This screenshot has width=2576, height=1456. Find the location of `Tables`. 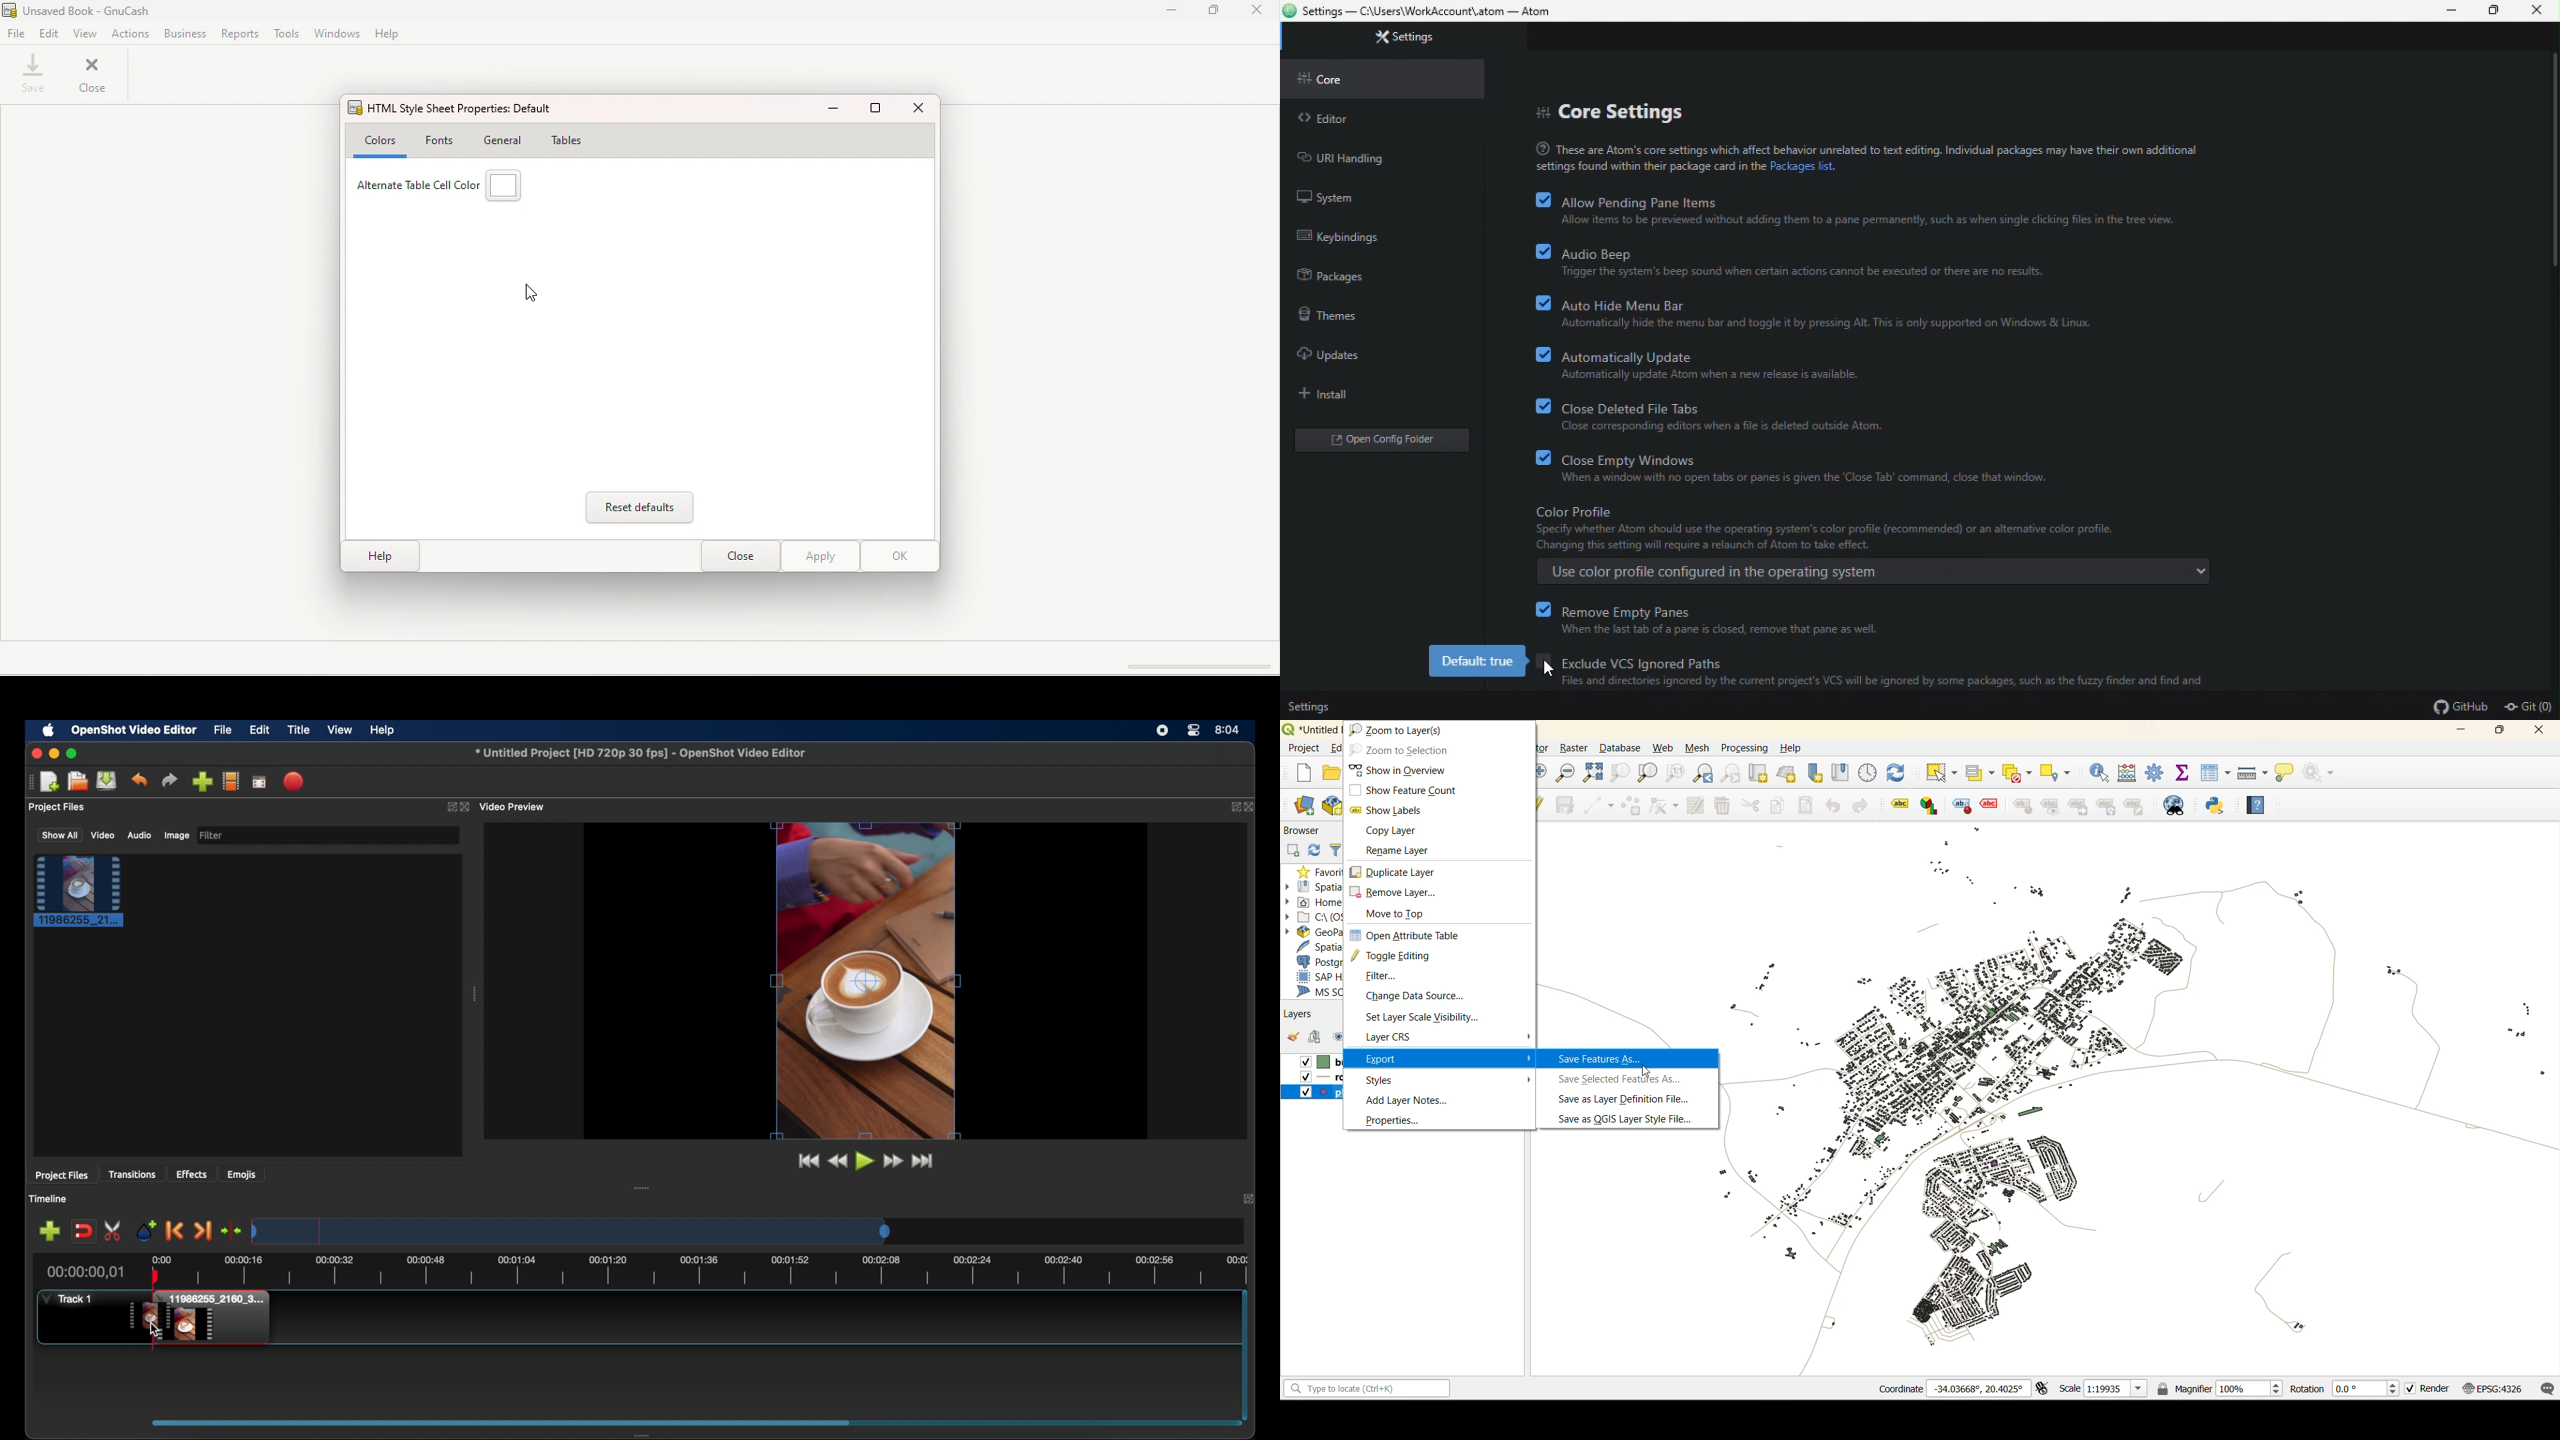

Tables is located at coordinates (566, 142).